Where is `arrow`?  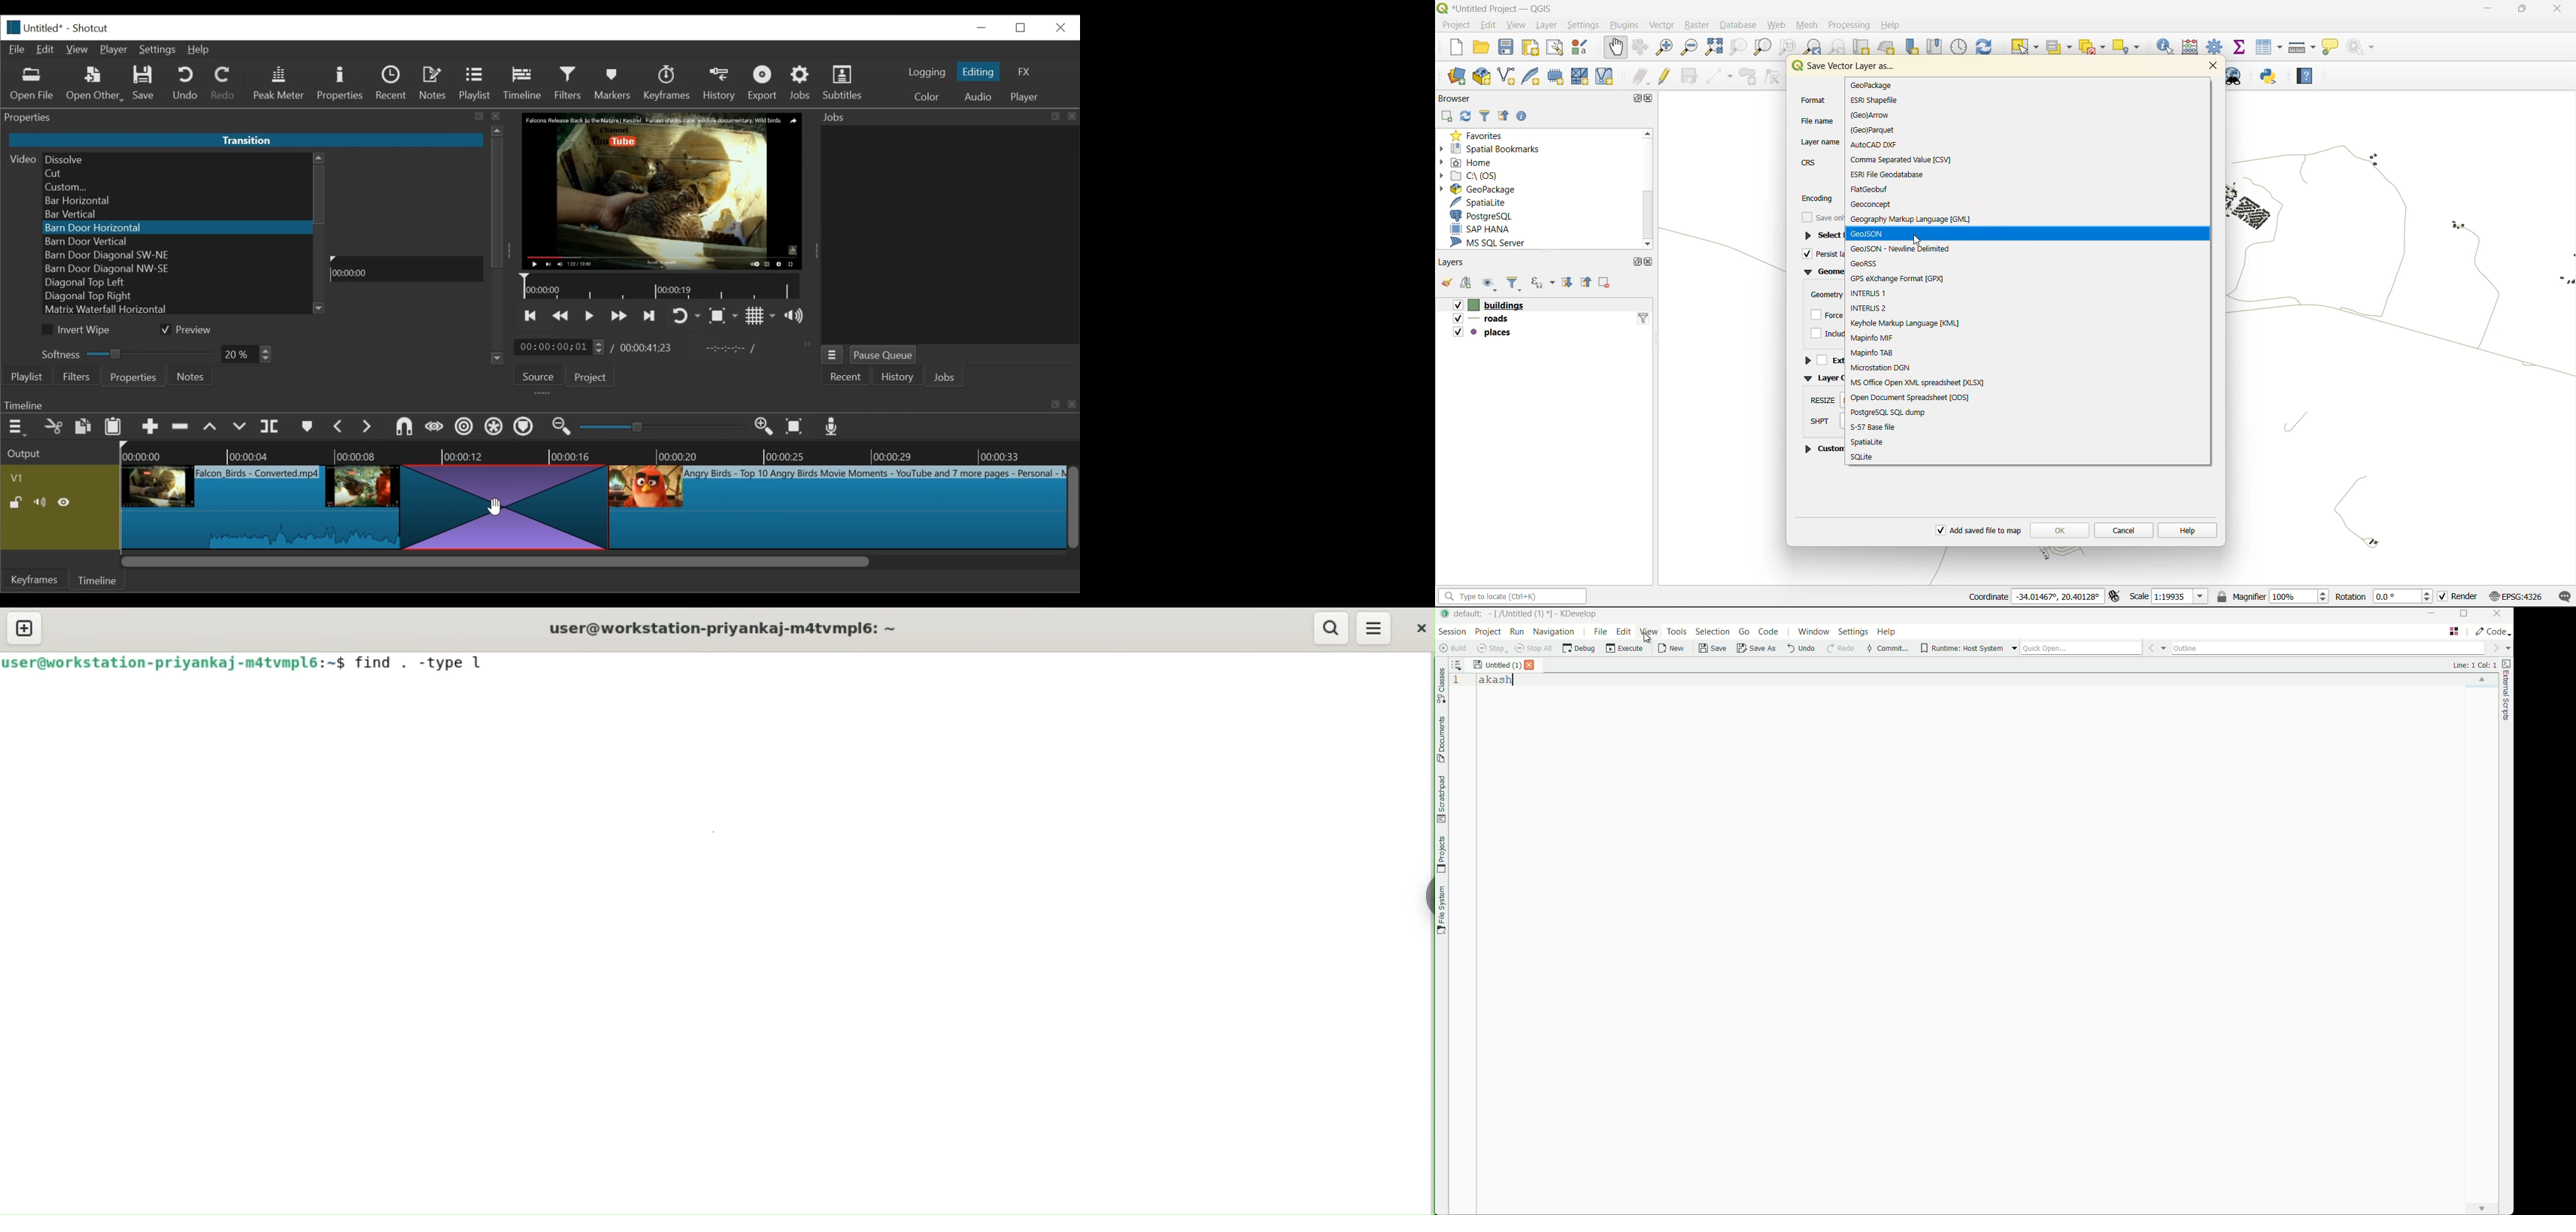 arrow is located at coordinates (1876, 115).